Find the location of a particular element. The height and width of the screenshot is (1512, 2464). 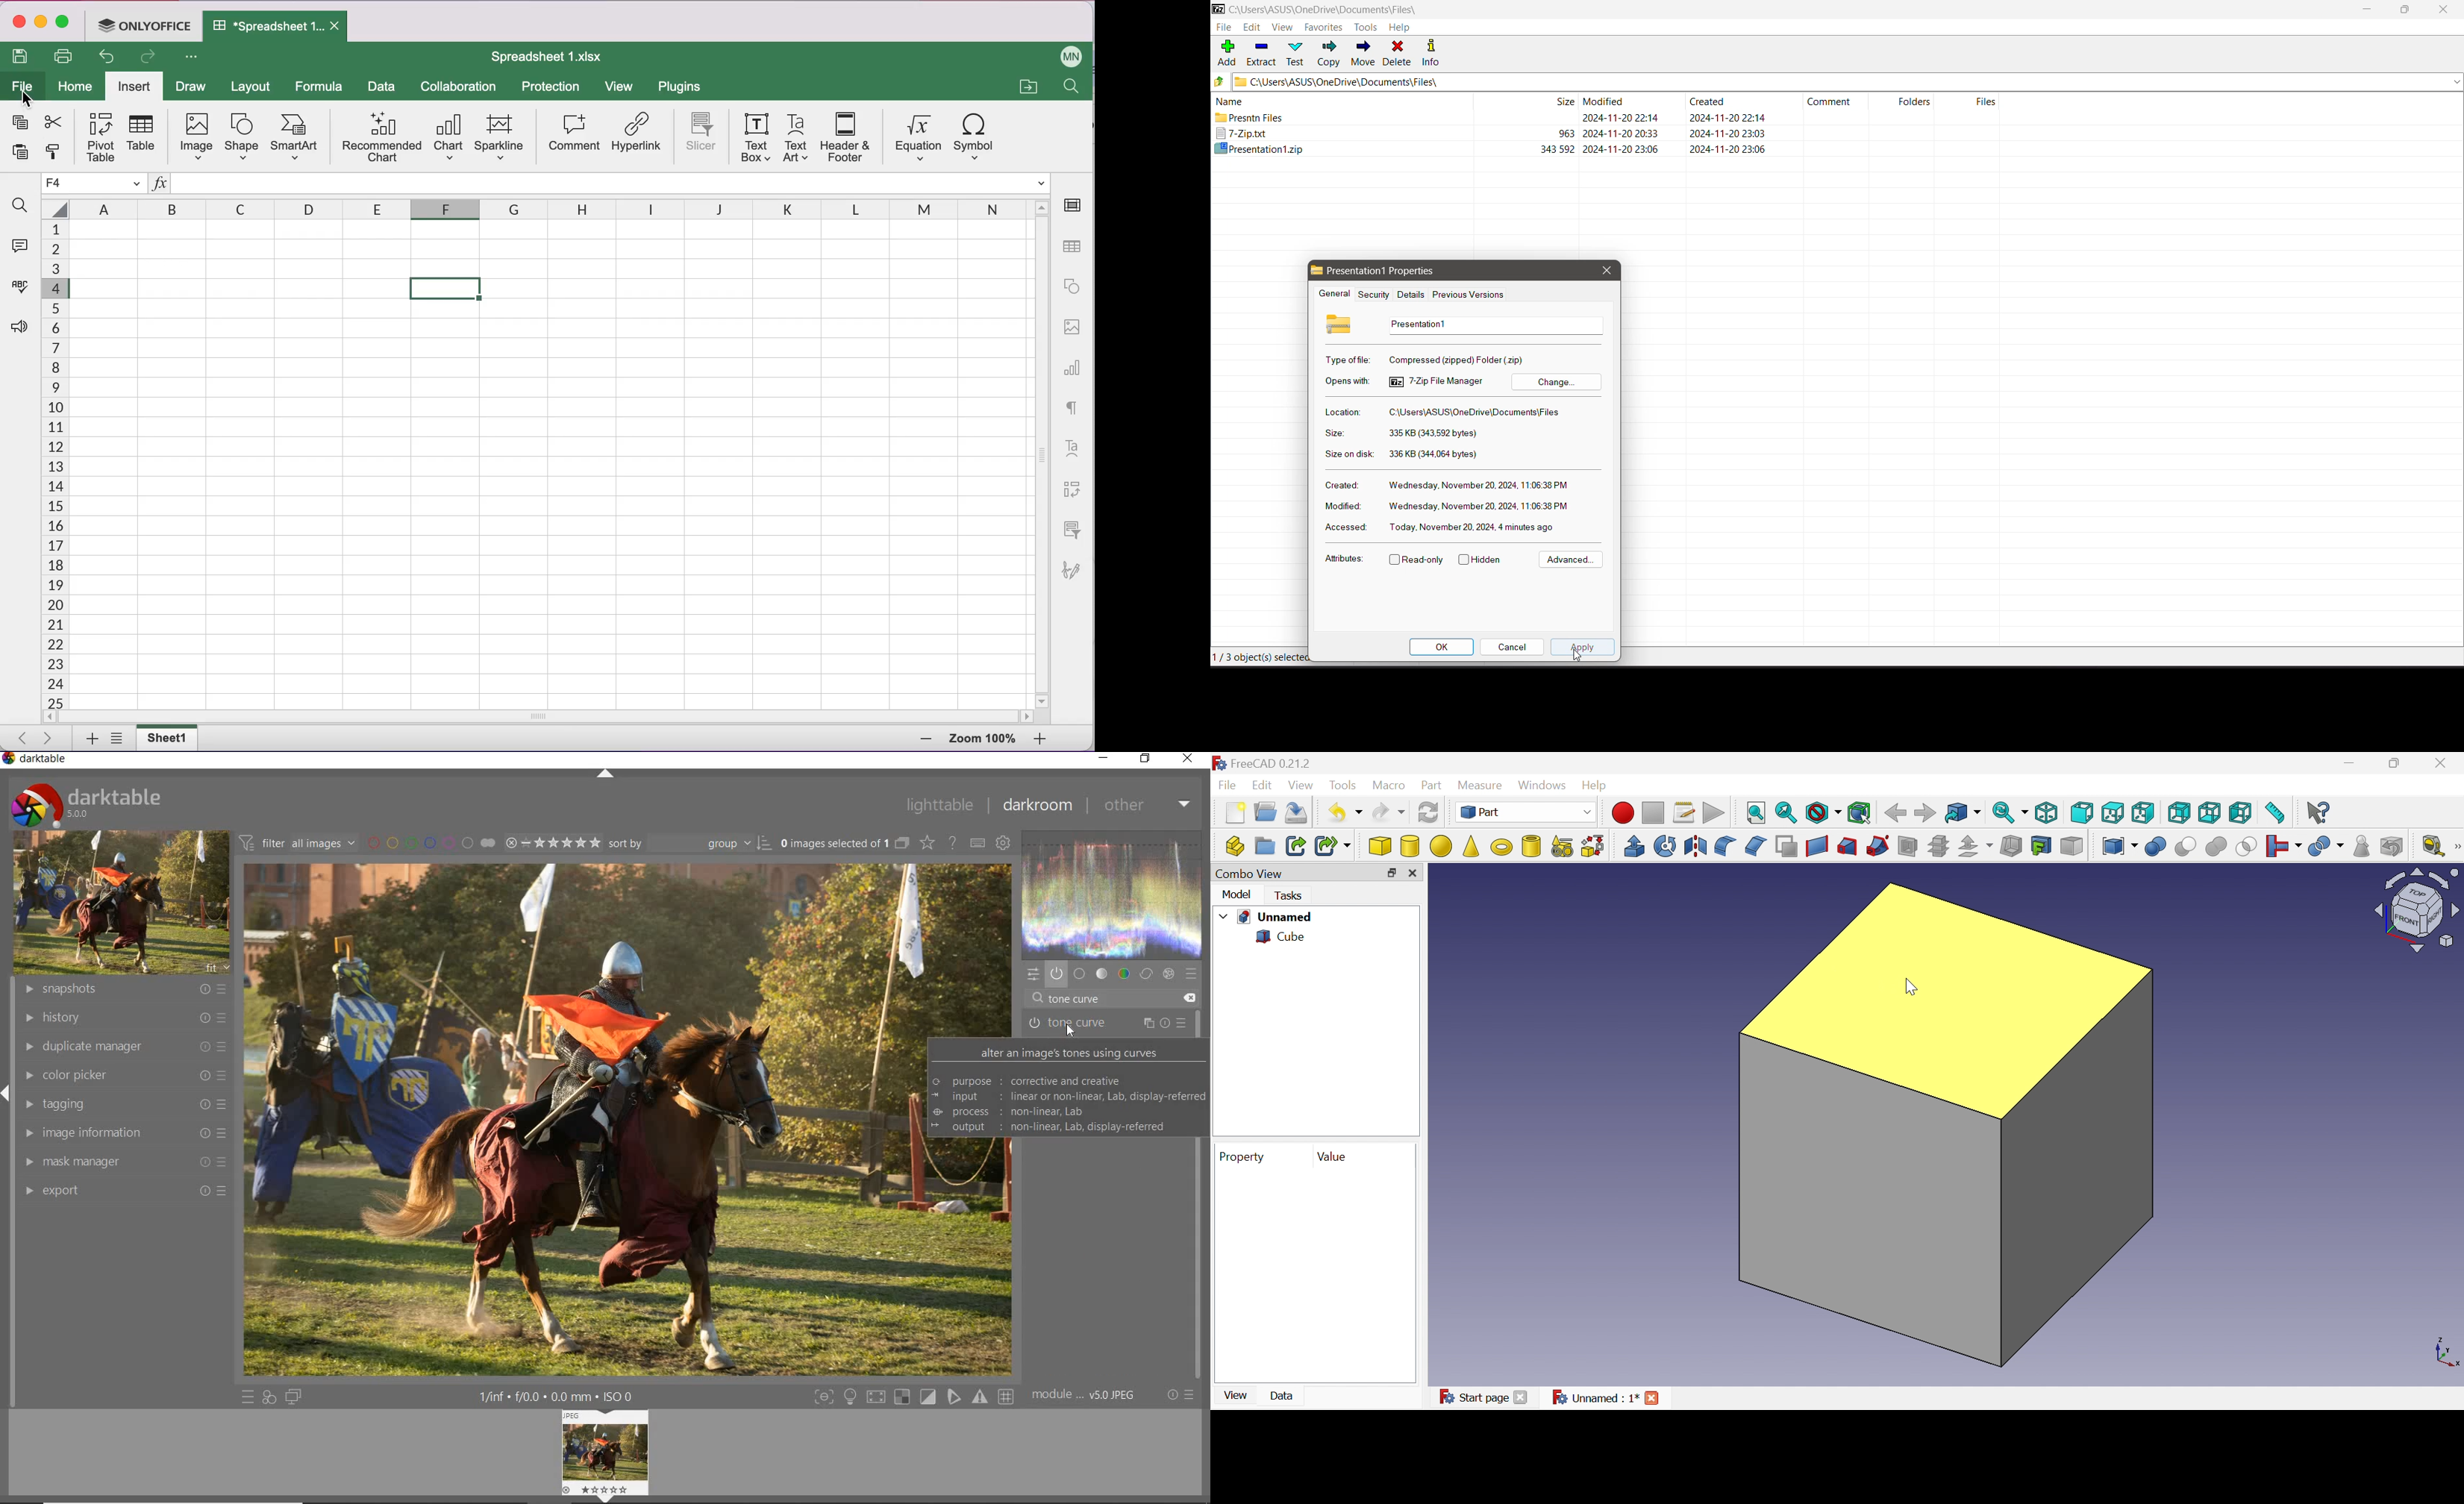

zoom in is located at coordinates (917, 740).